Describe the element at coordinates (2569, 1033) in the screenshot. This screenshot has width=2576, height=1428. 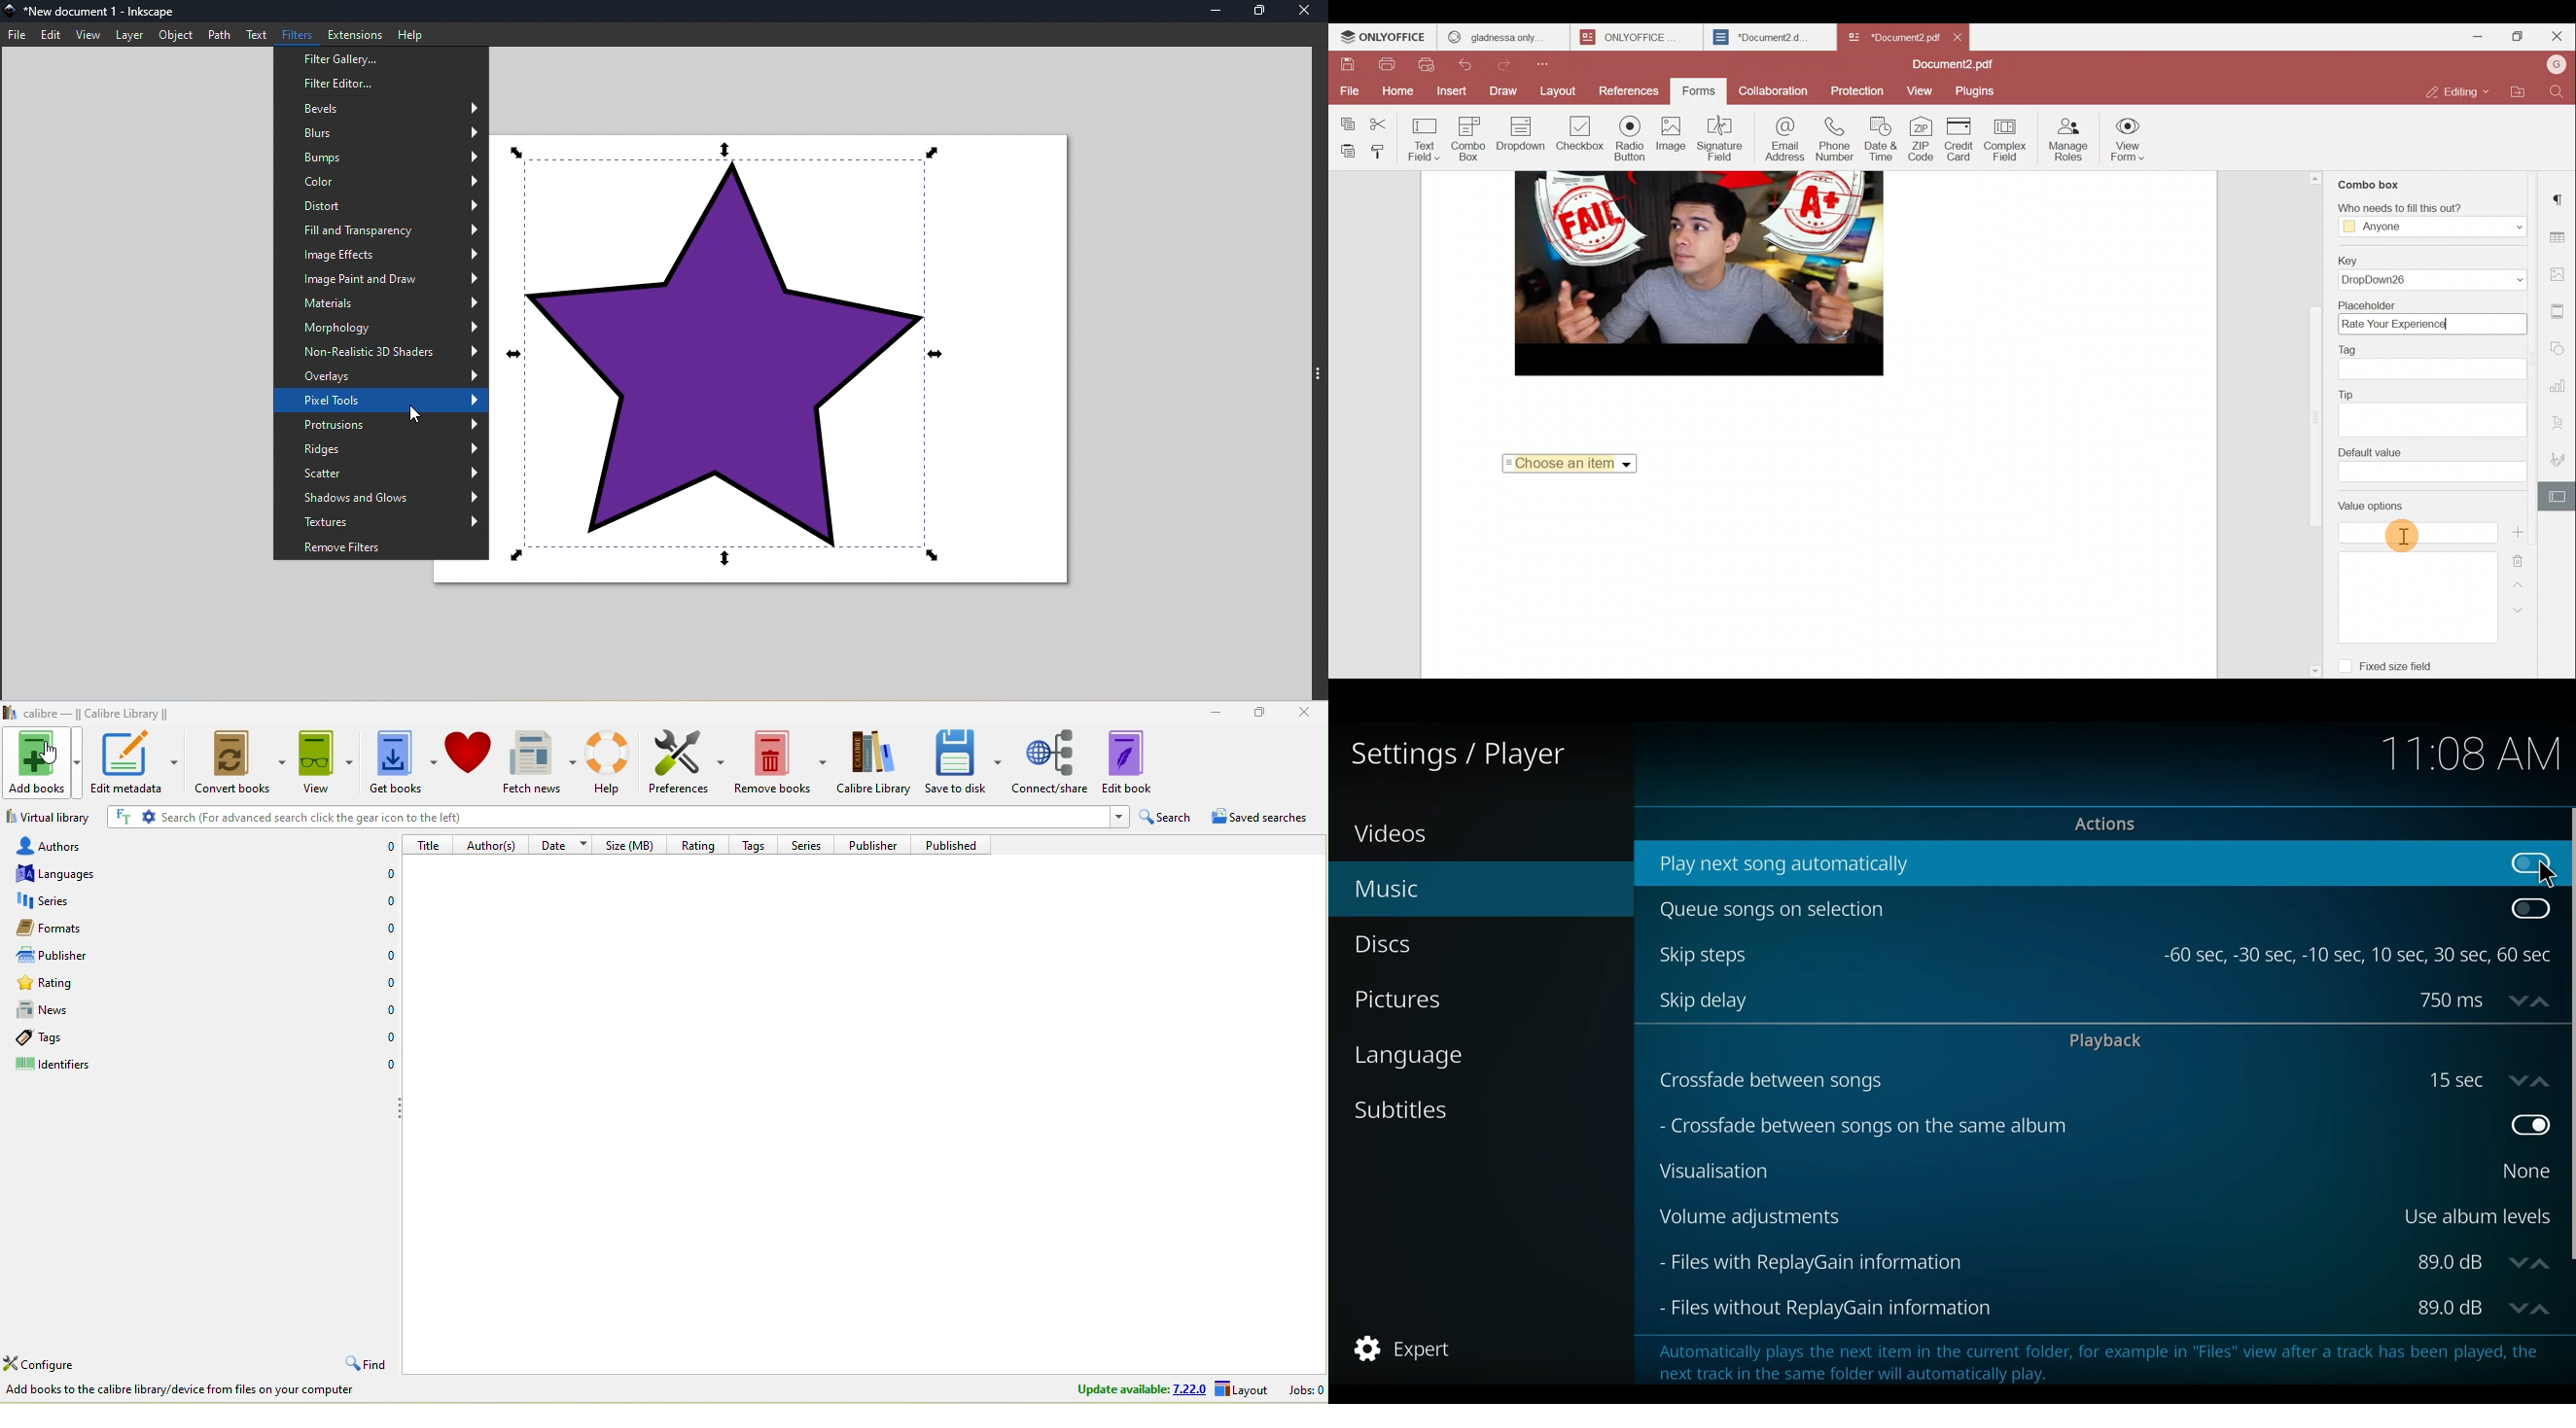
I see `Vertical Scroll bar` at that location.